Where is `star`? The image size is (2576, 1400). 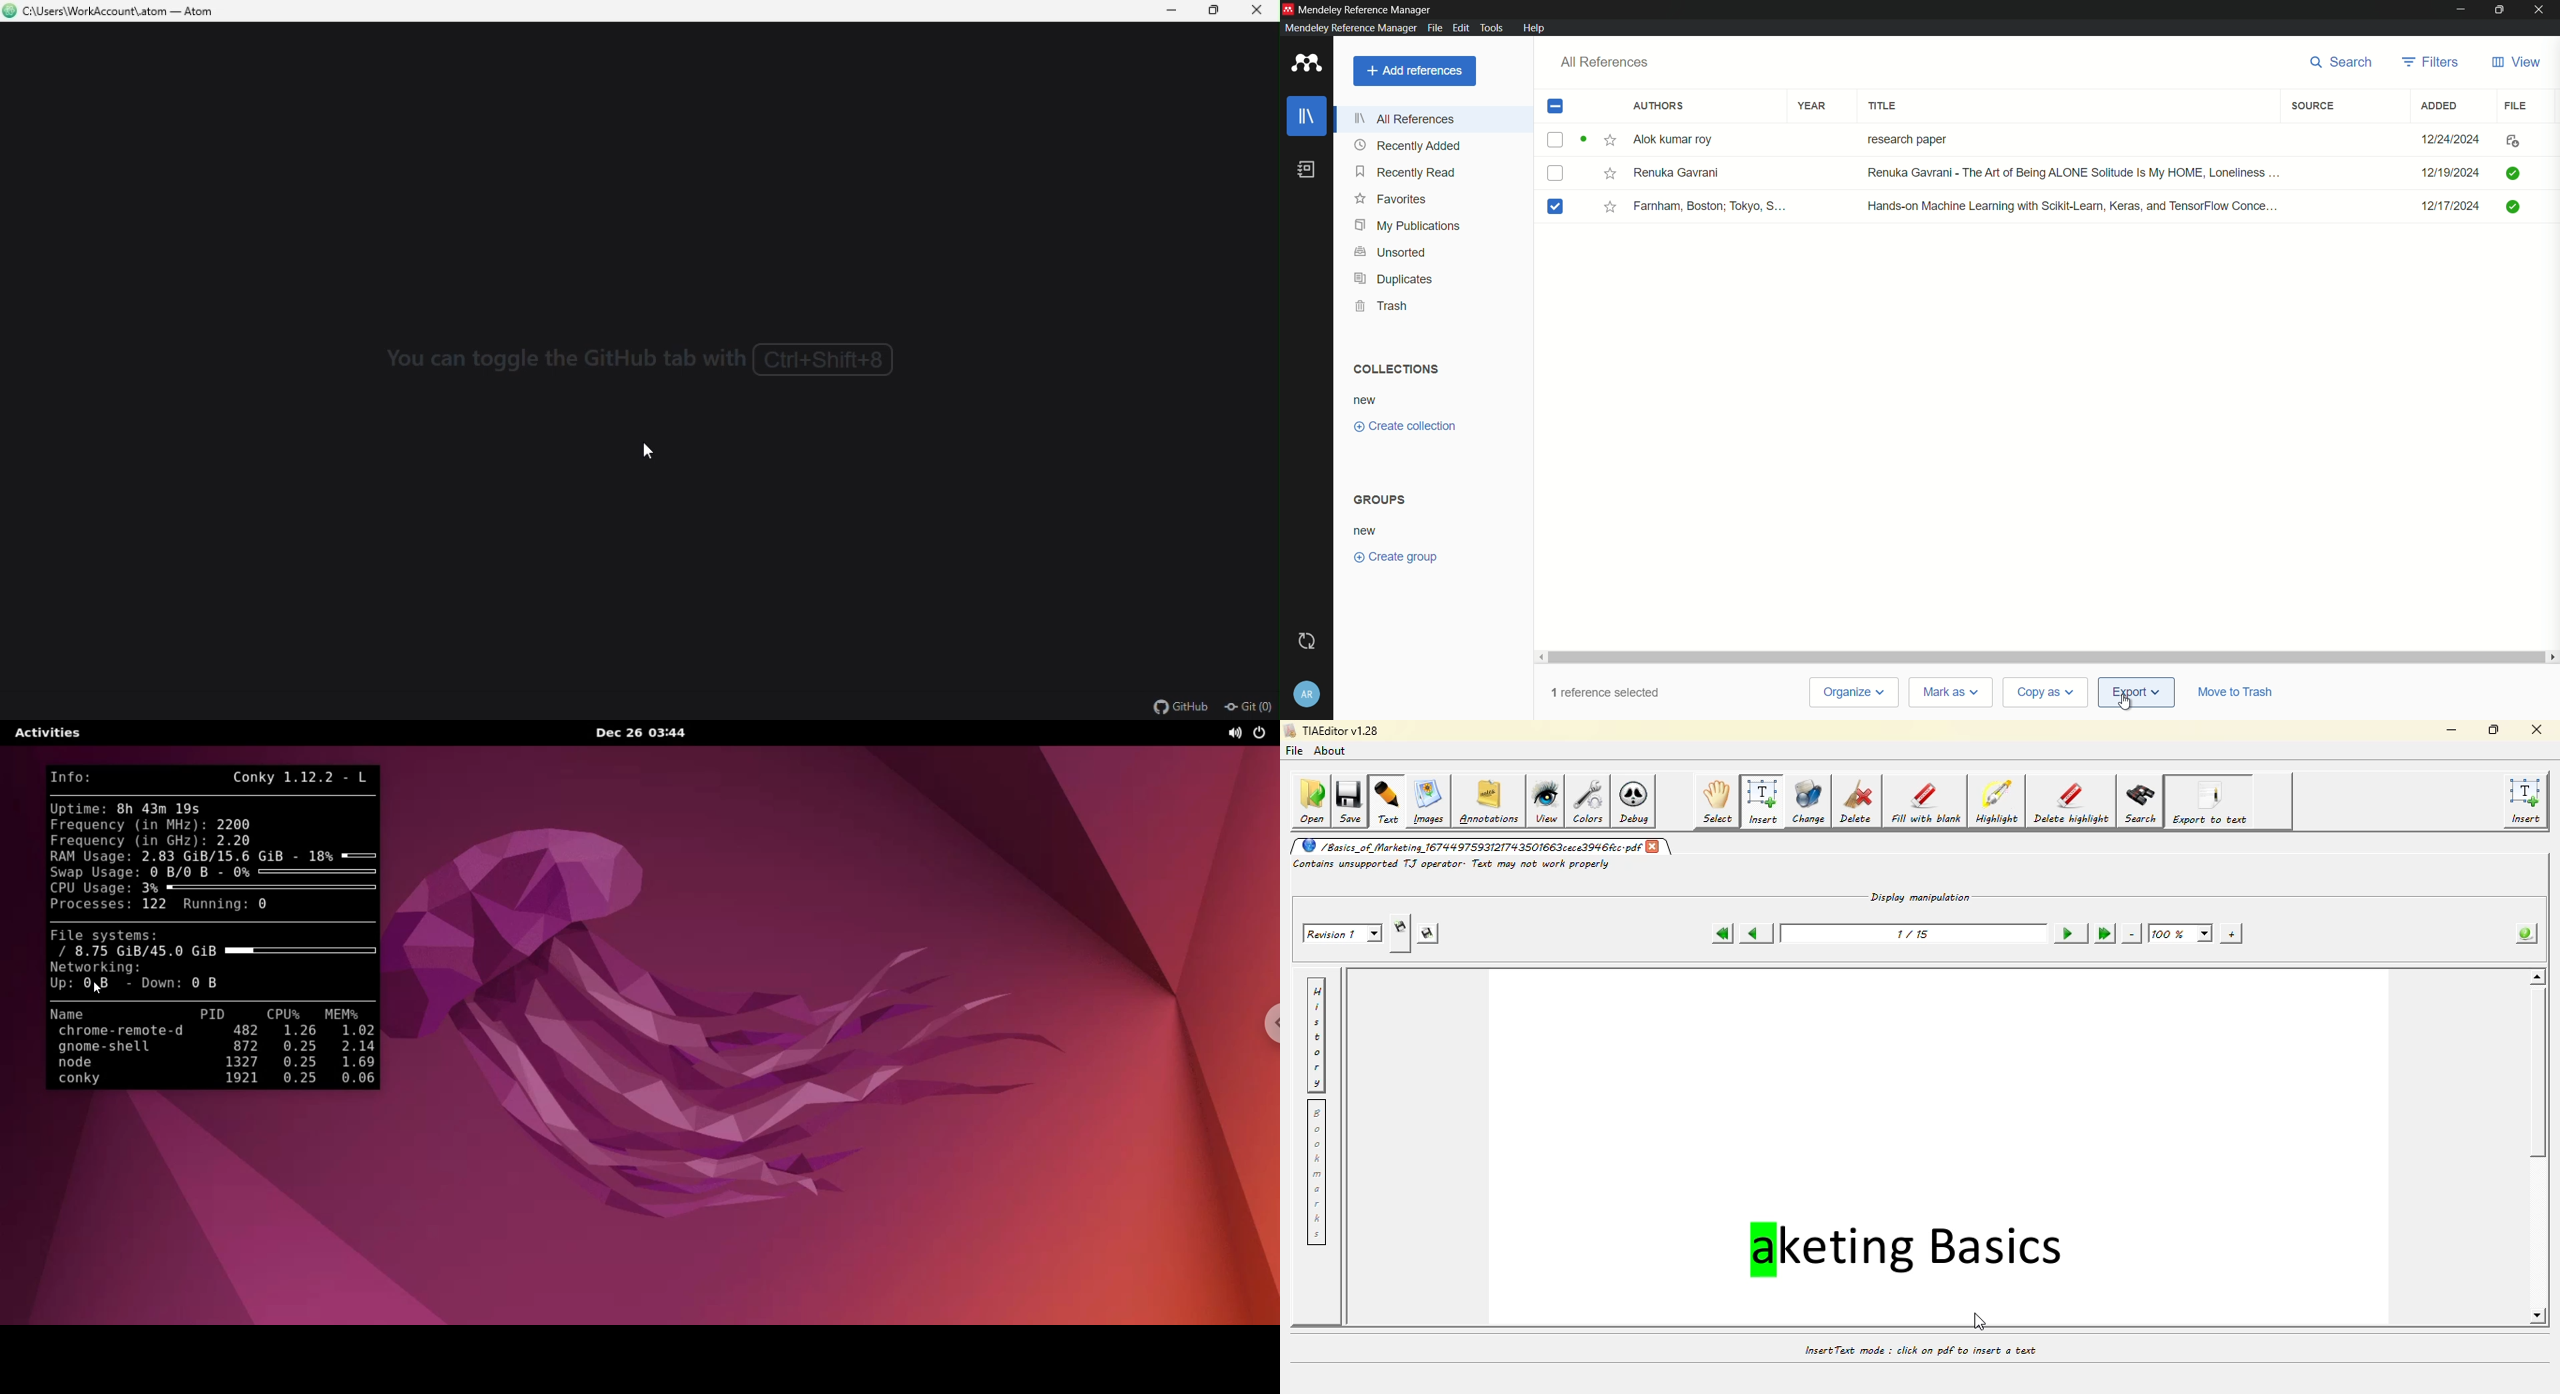
star is located at coordinates (1610, 175).